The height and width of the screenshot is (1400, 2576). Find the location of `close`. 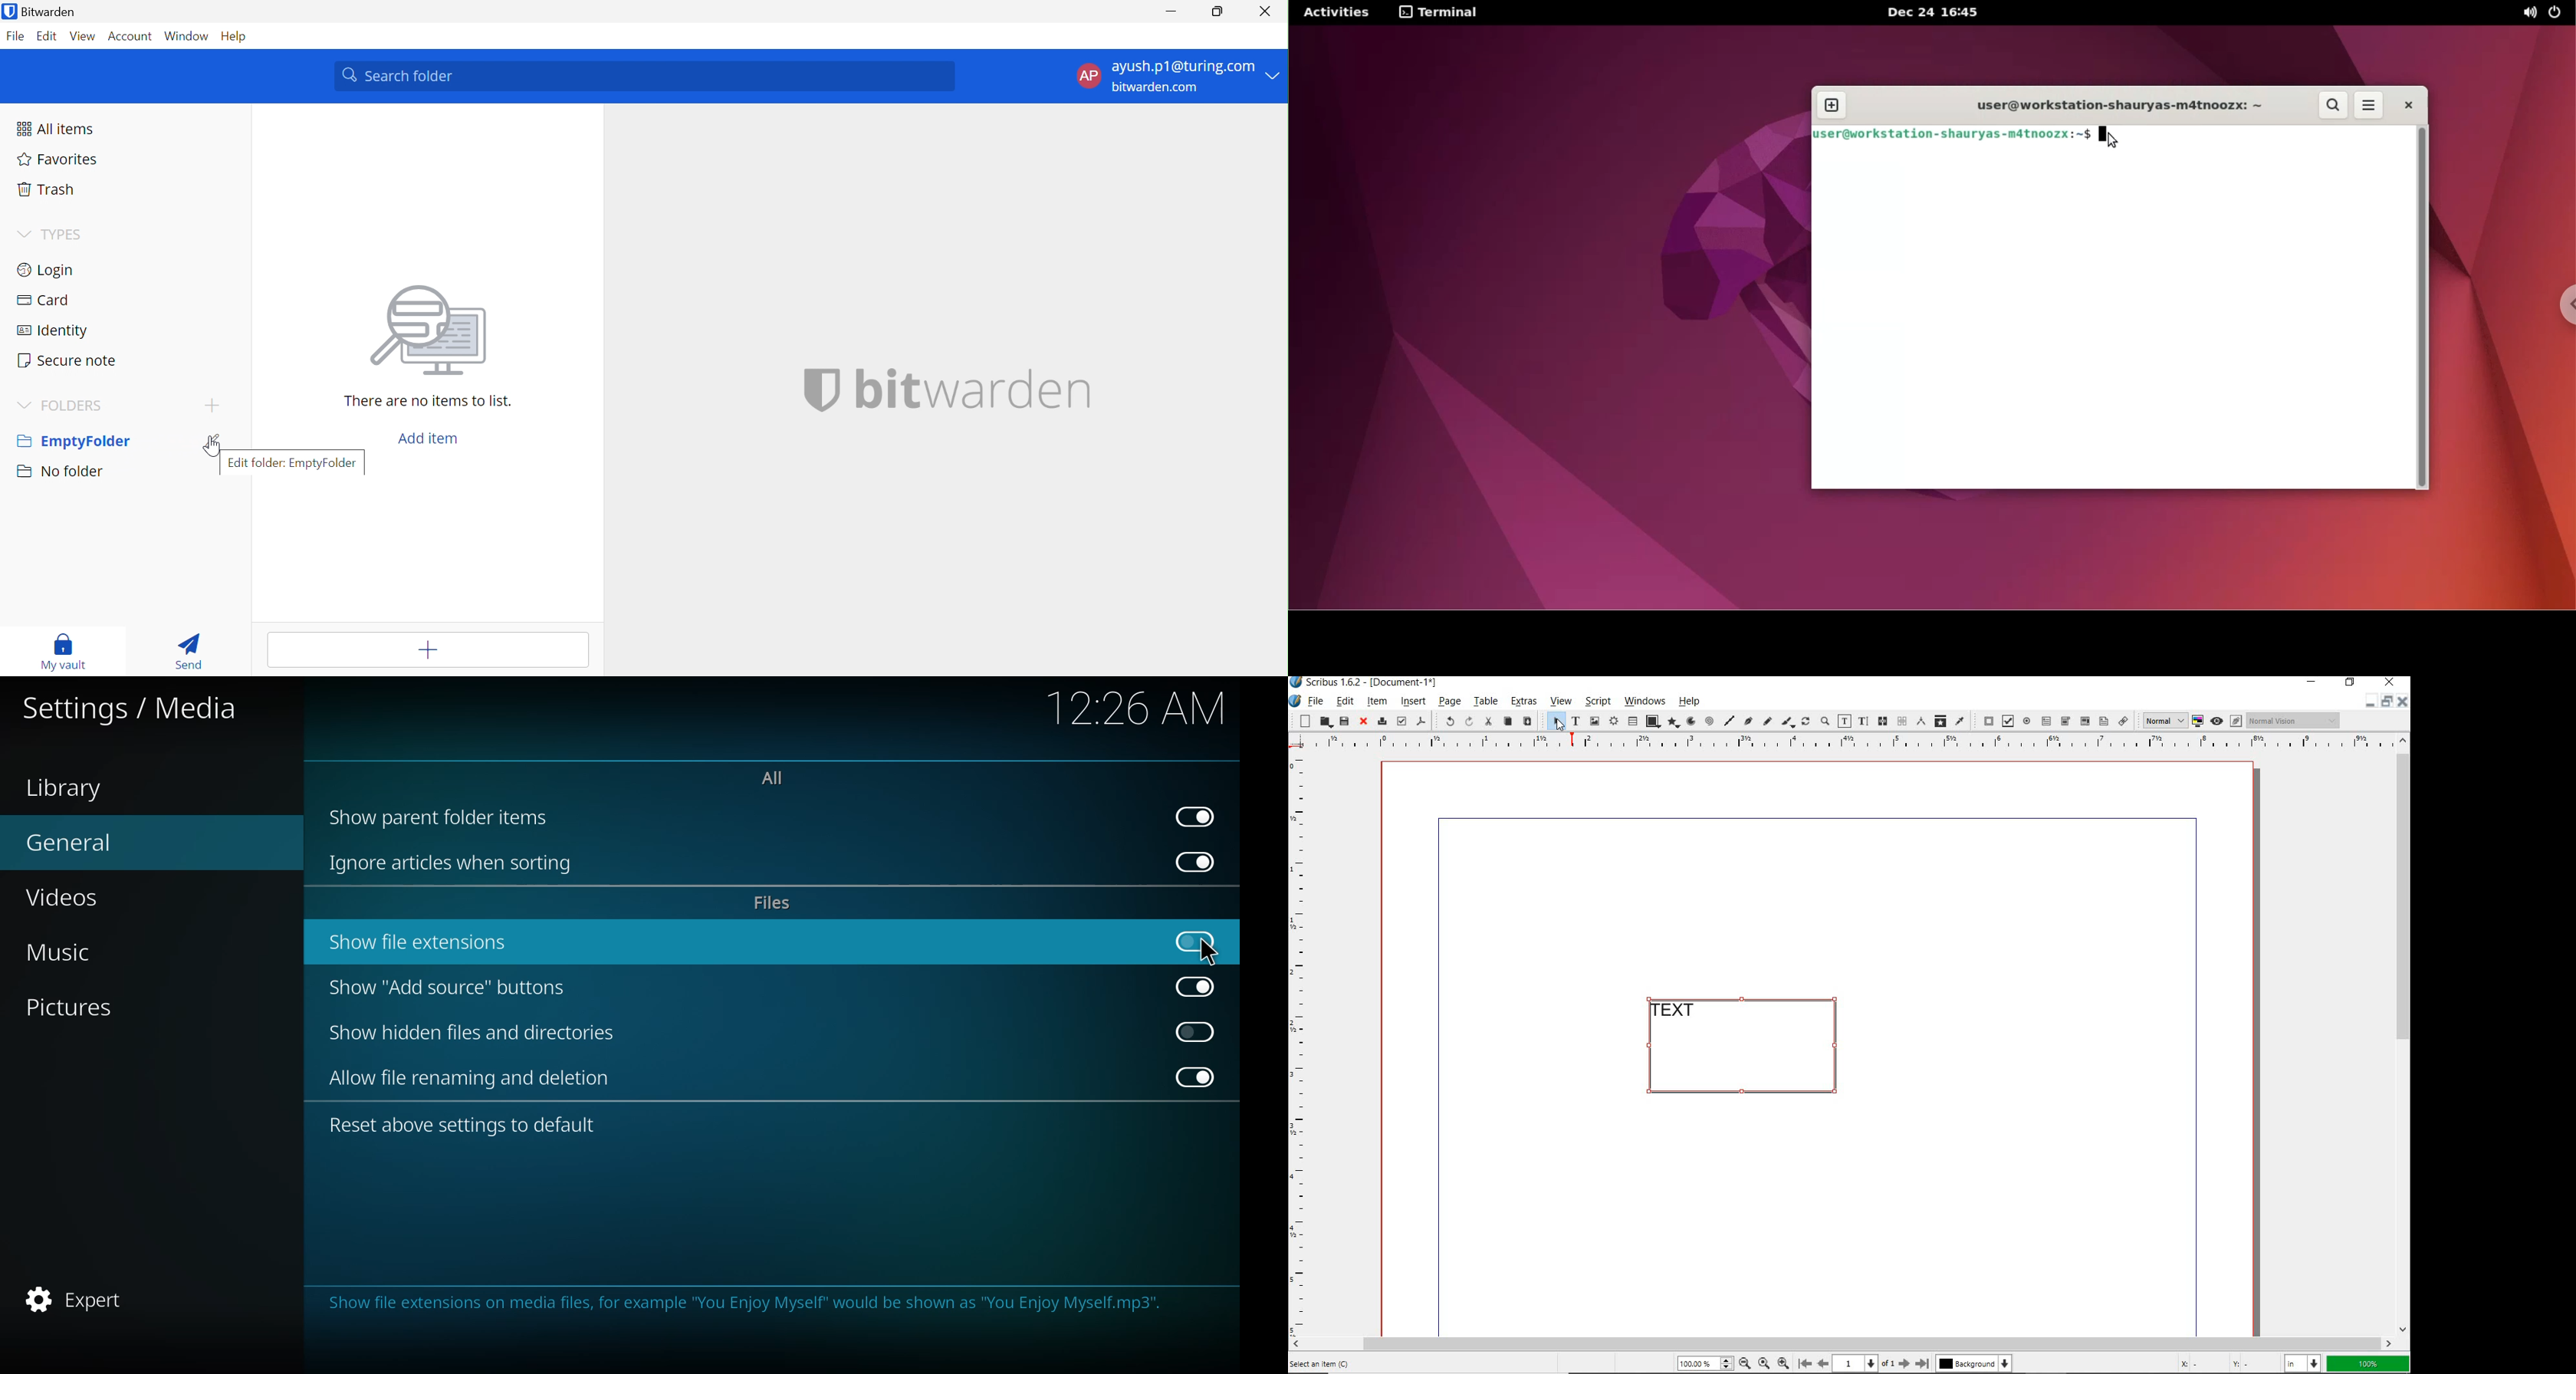

close is located at coordinates (1364, 722).